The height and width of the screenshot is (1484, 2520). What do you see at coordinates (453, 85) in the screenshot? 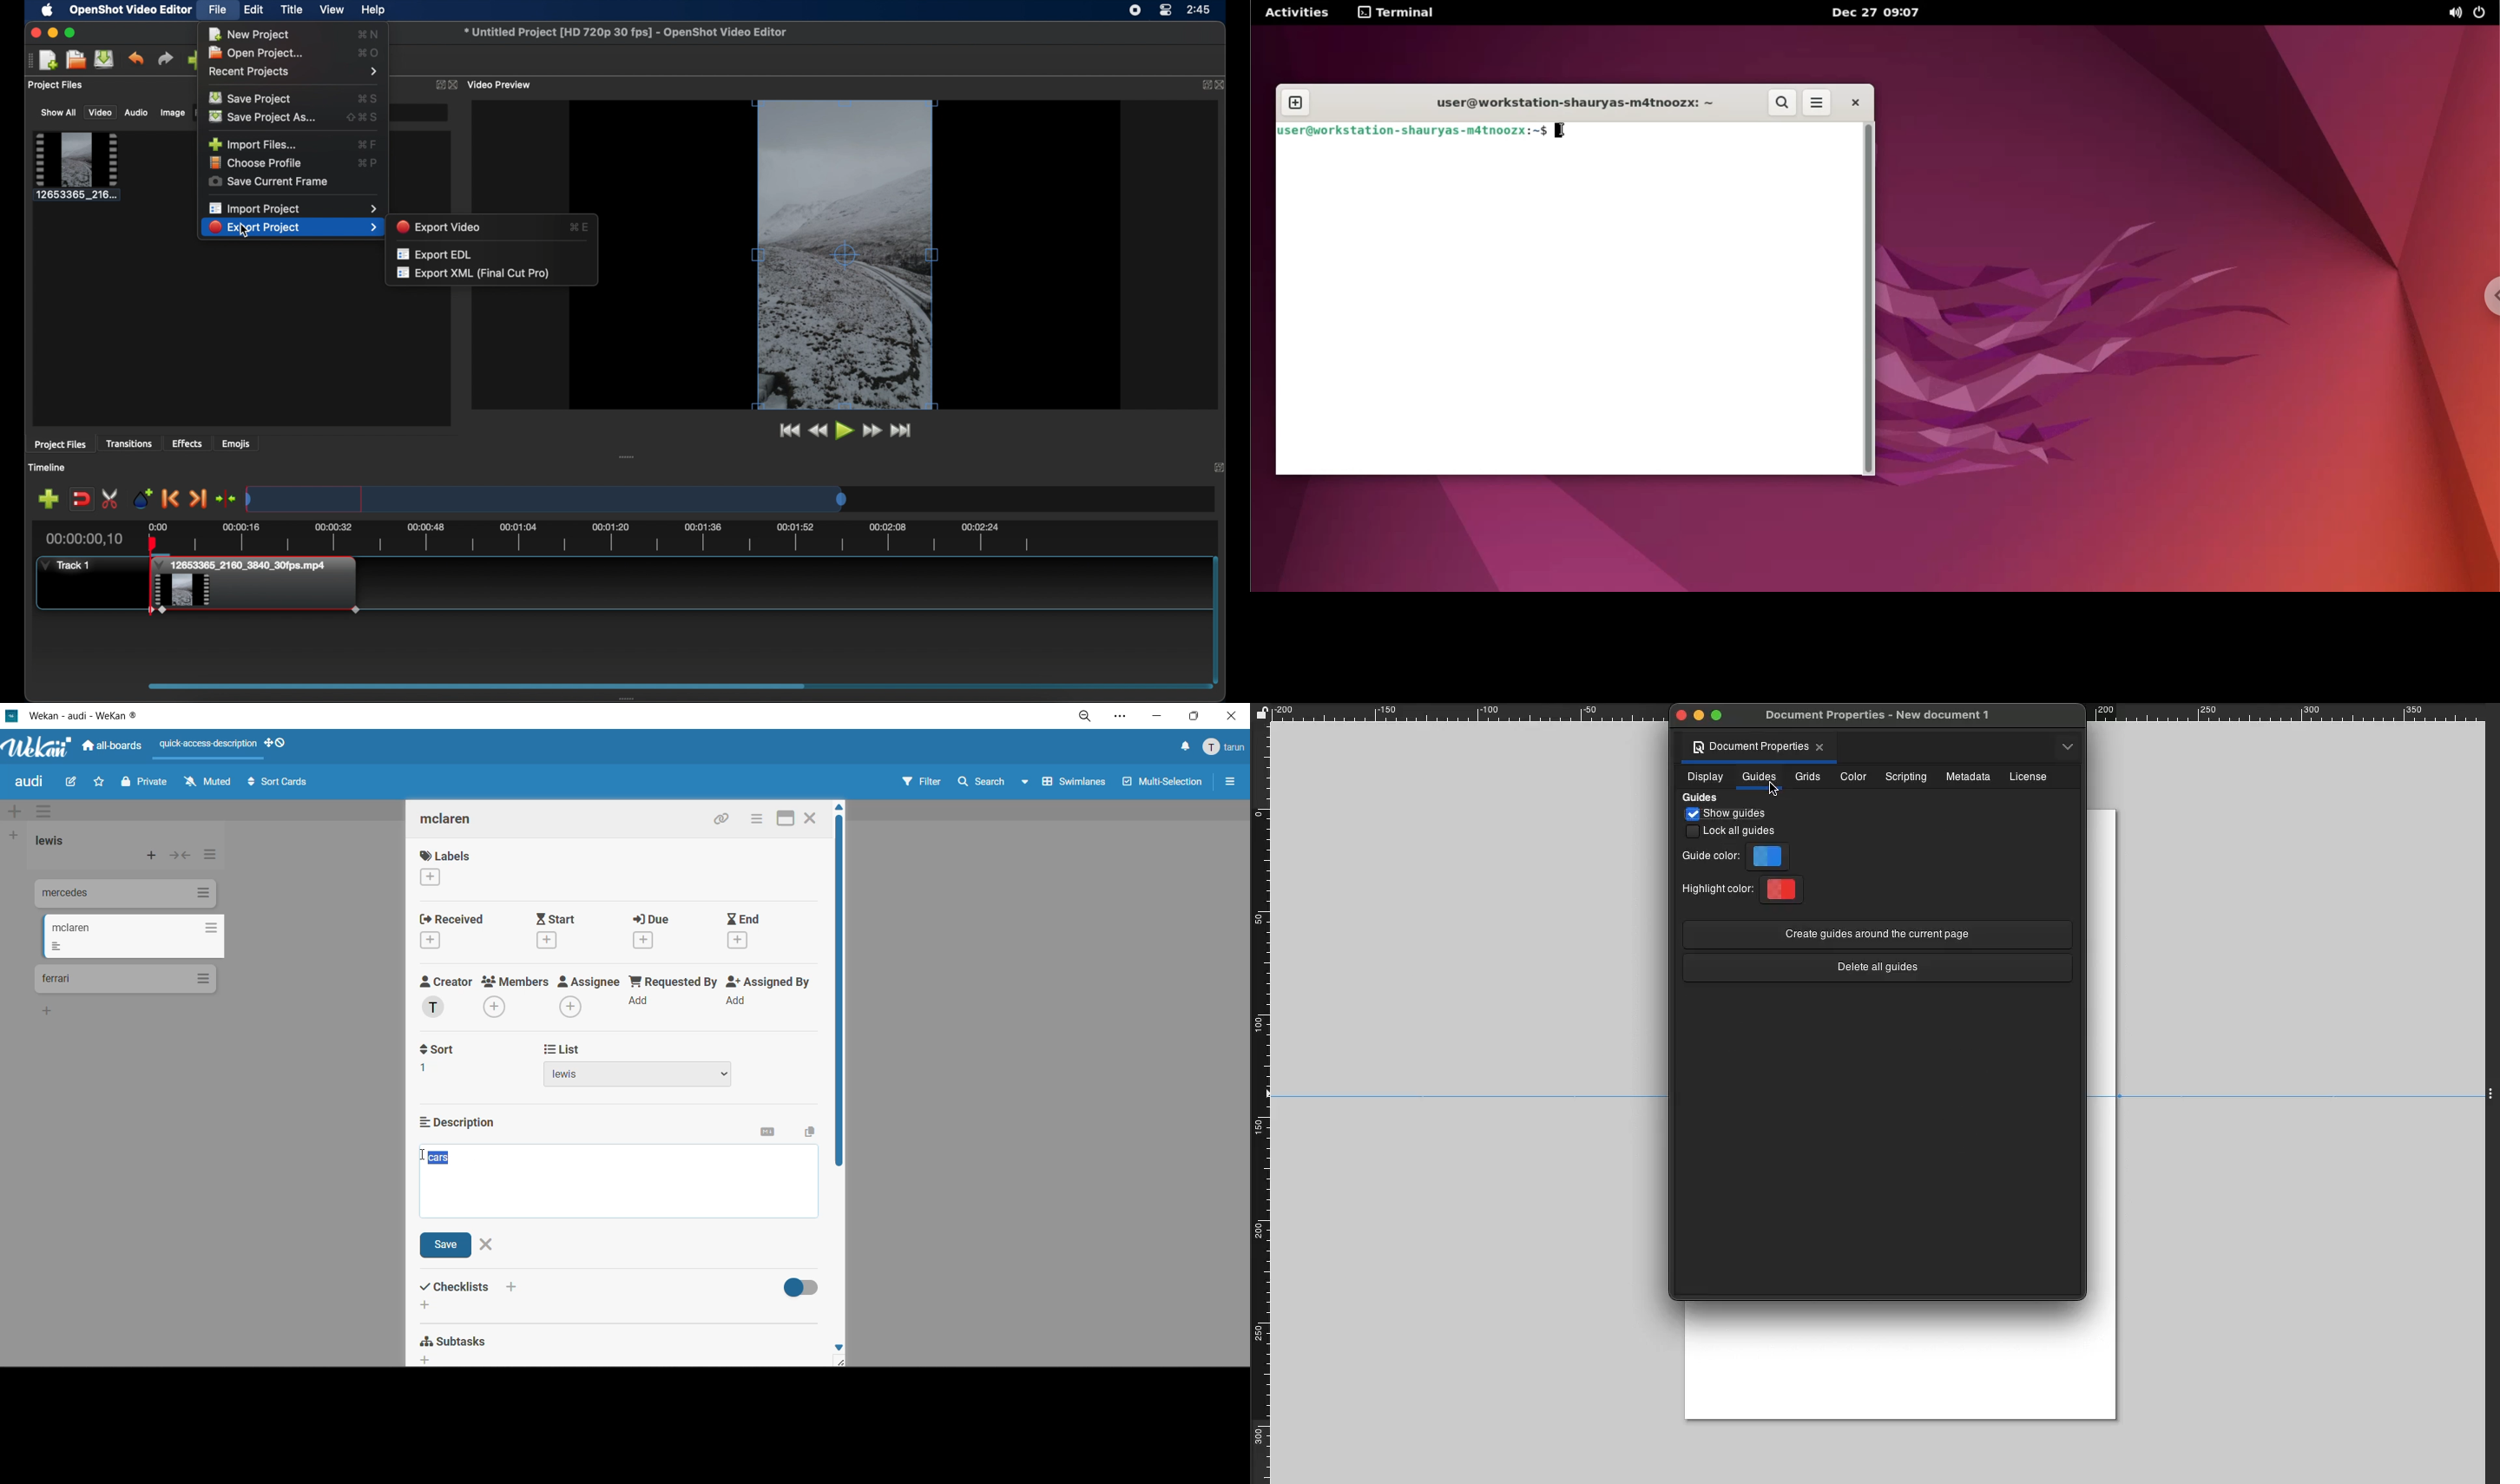
I see `close` at bounding box center [453, 85].